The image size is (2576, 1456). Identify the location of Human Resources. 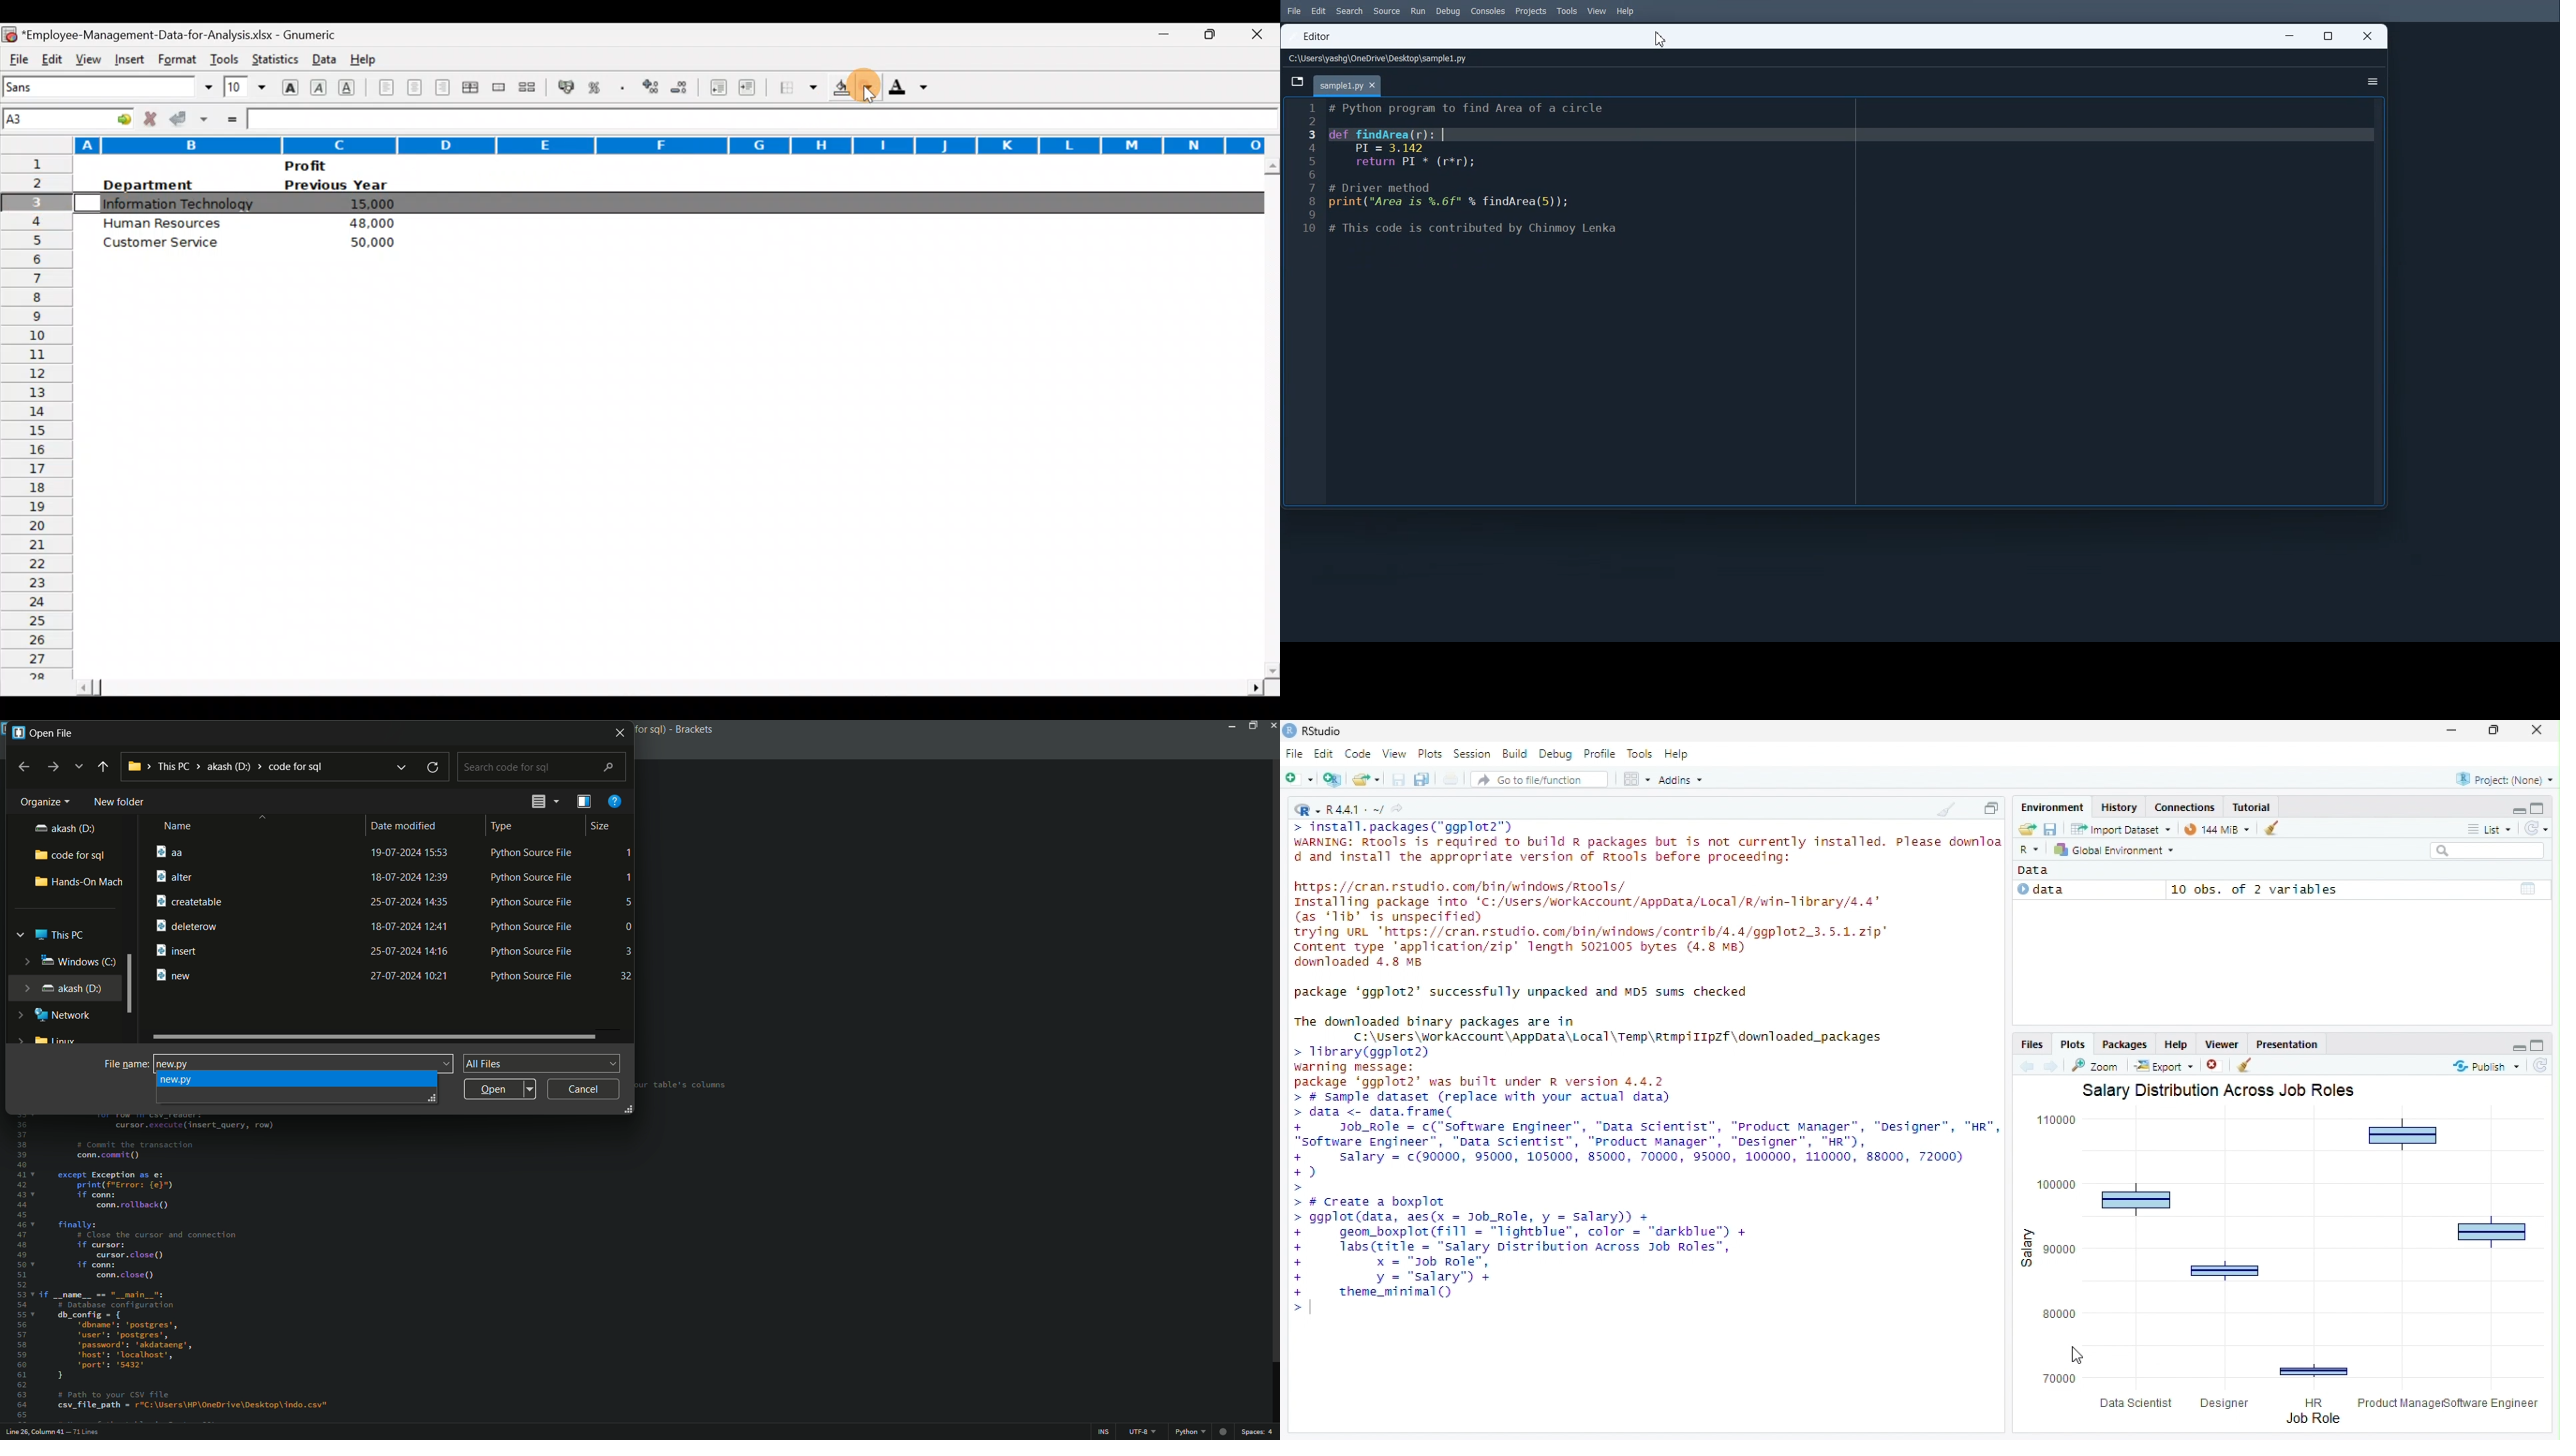
(163, 222).